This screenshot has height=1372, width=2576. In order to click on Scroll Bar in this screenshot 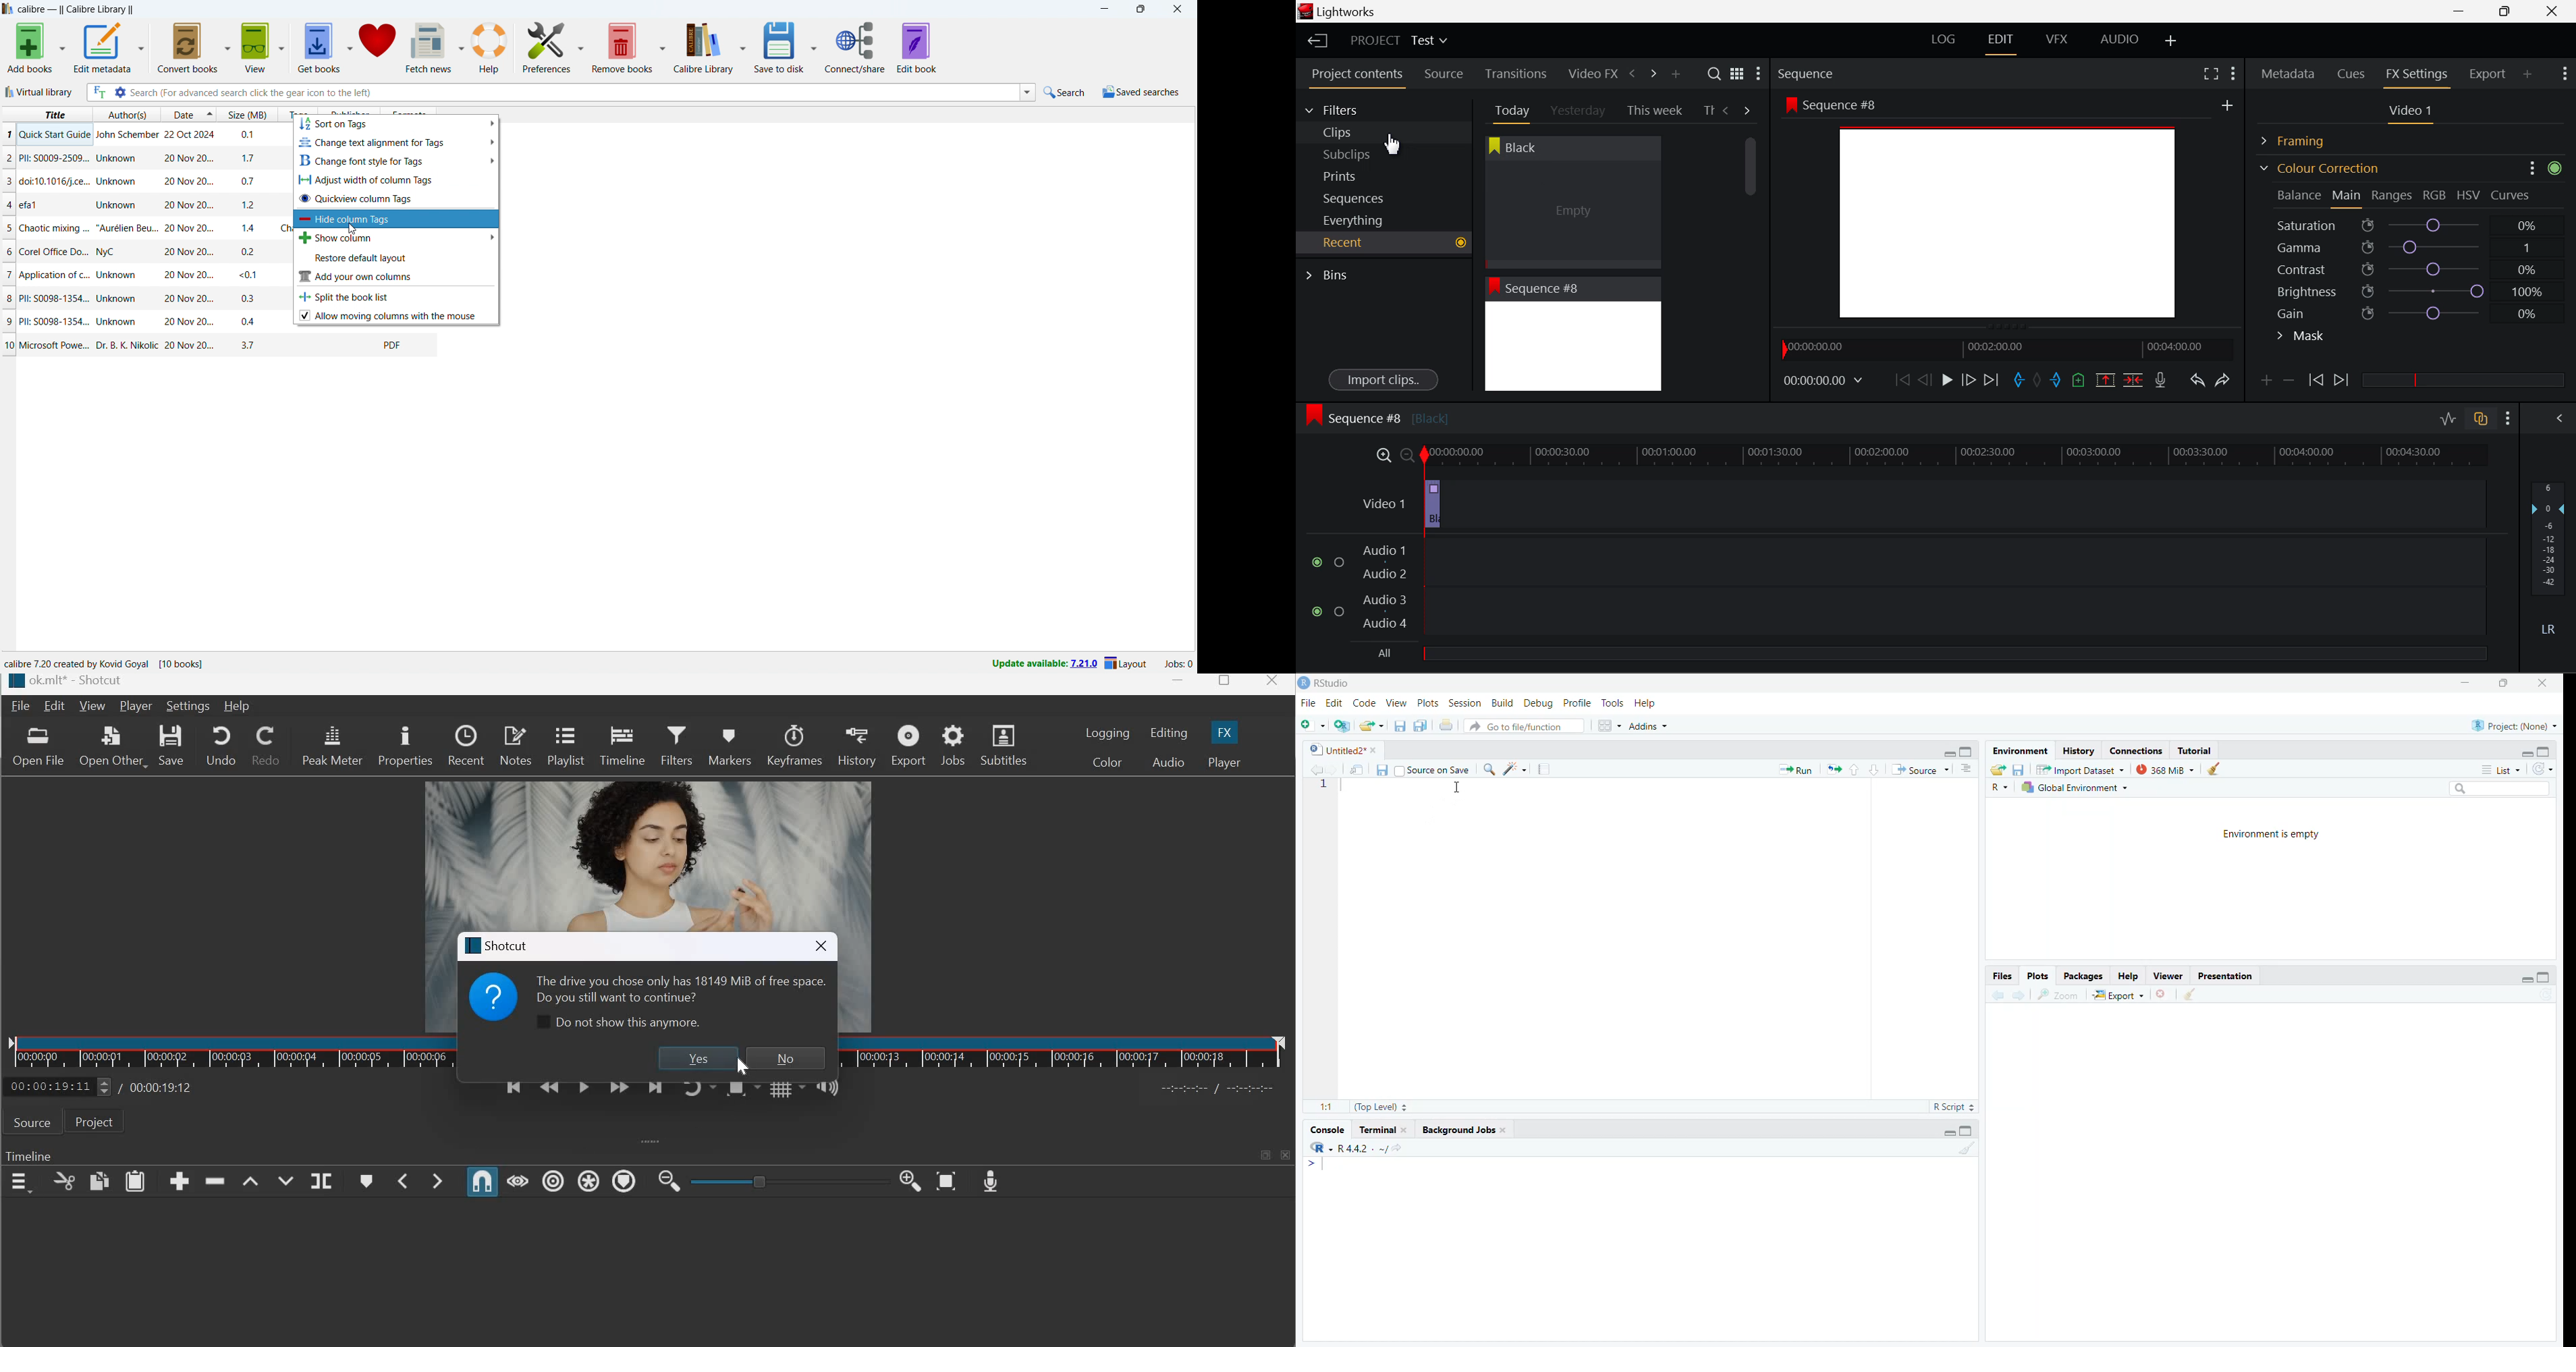, I will do `click(1759, 249)`.